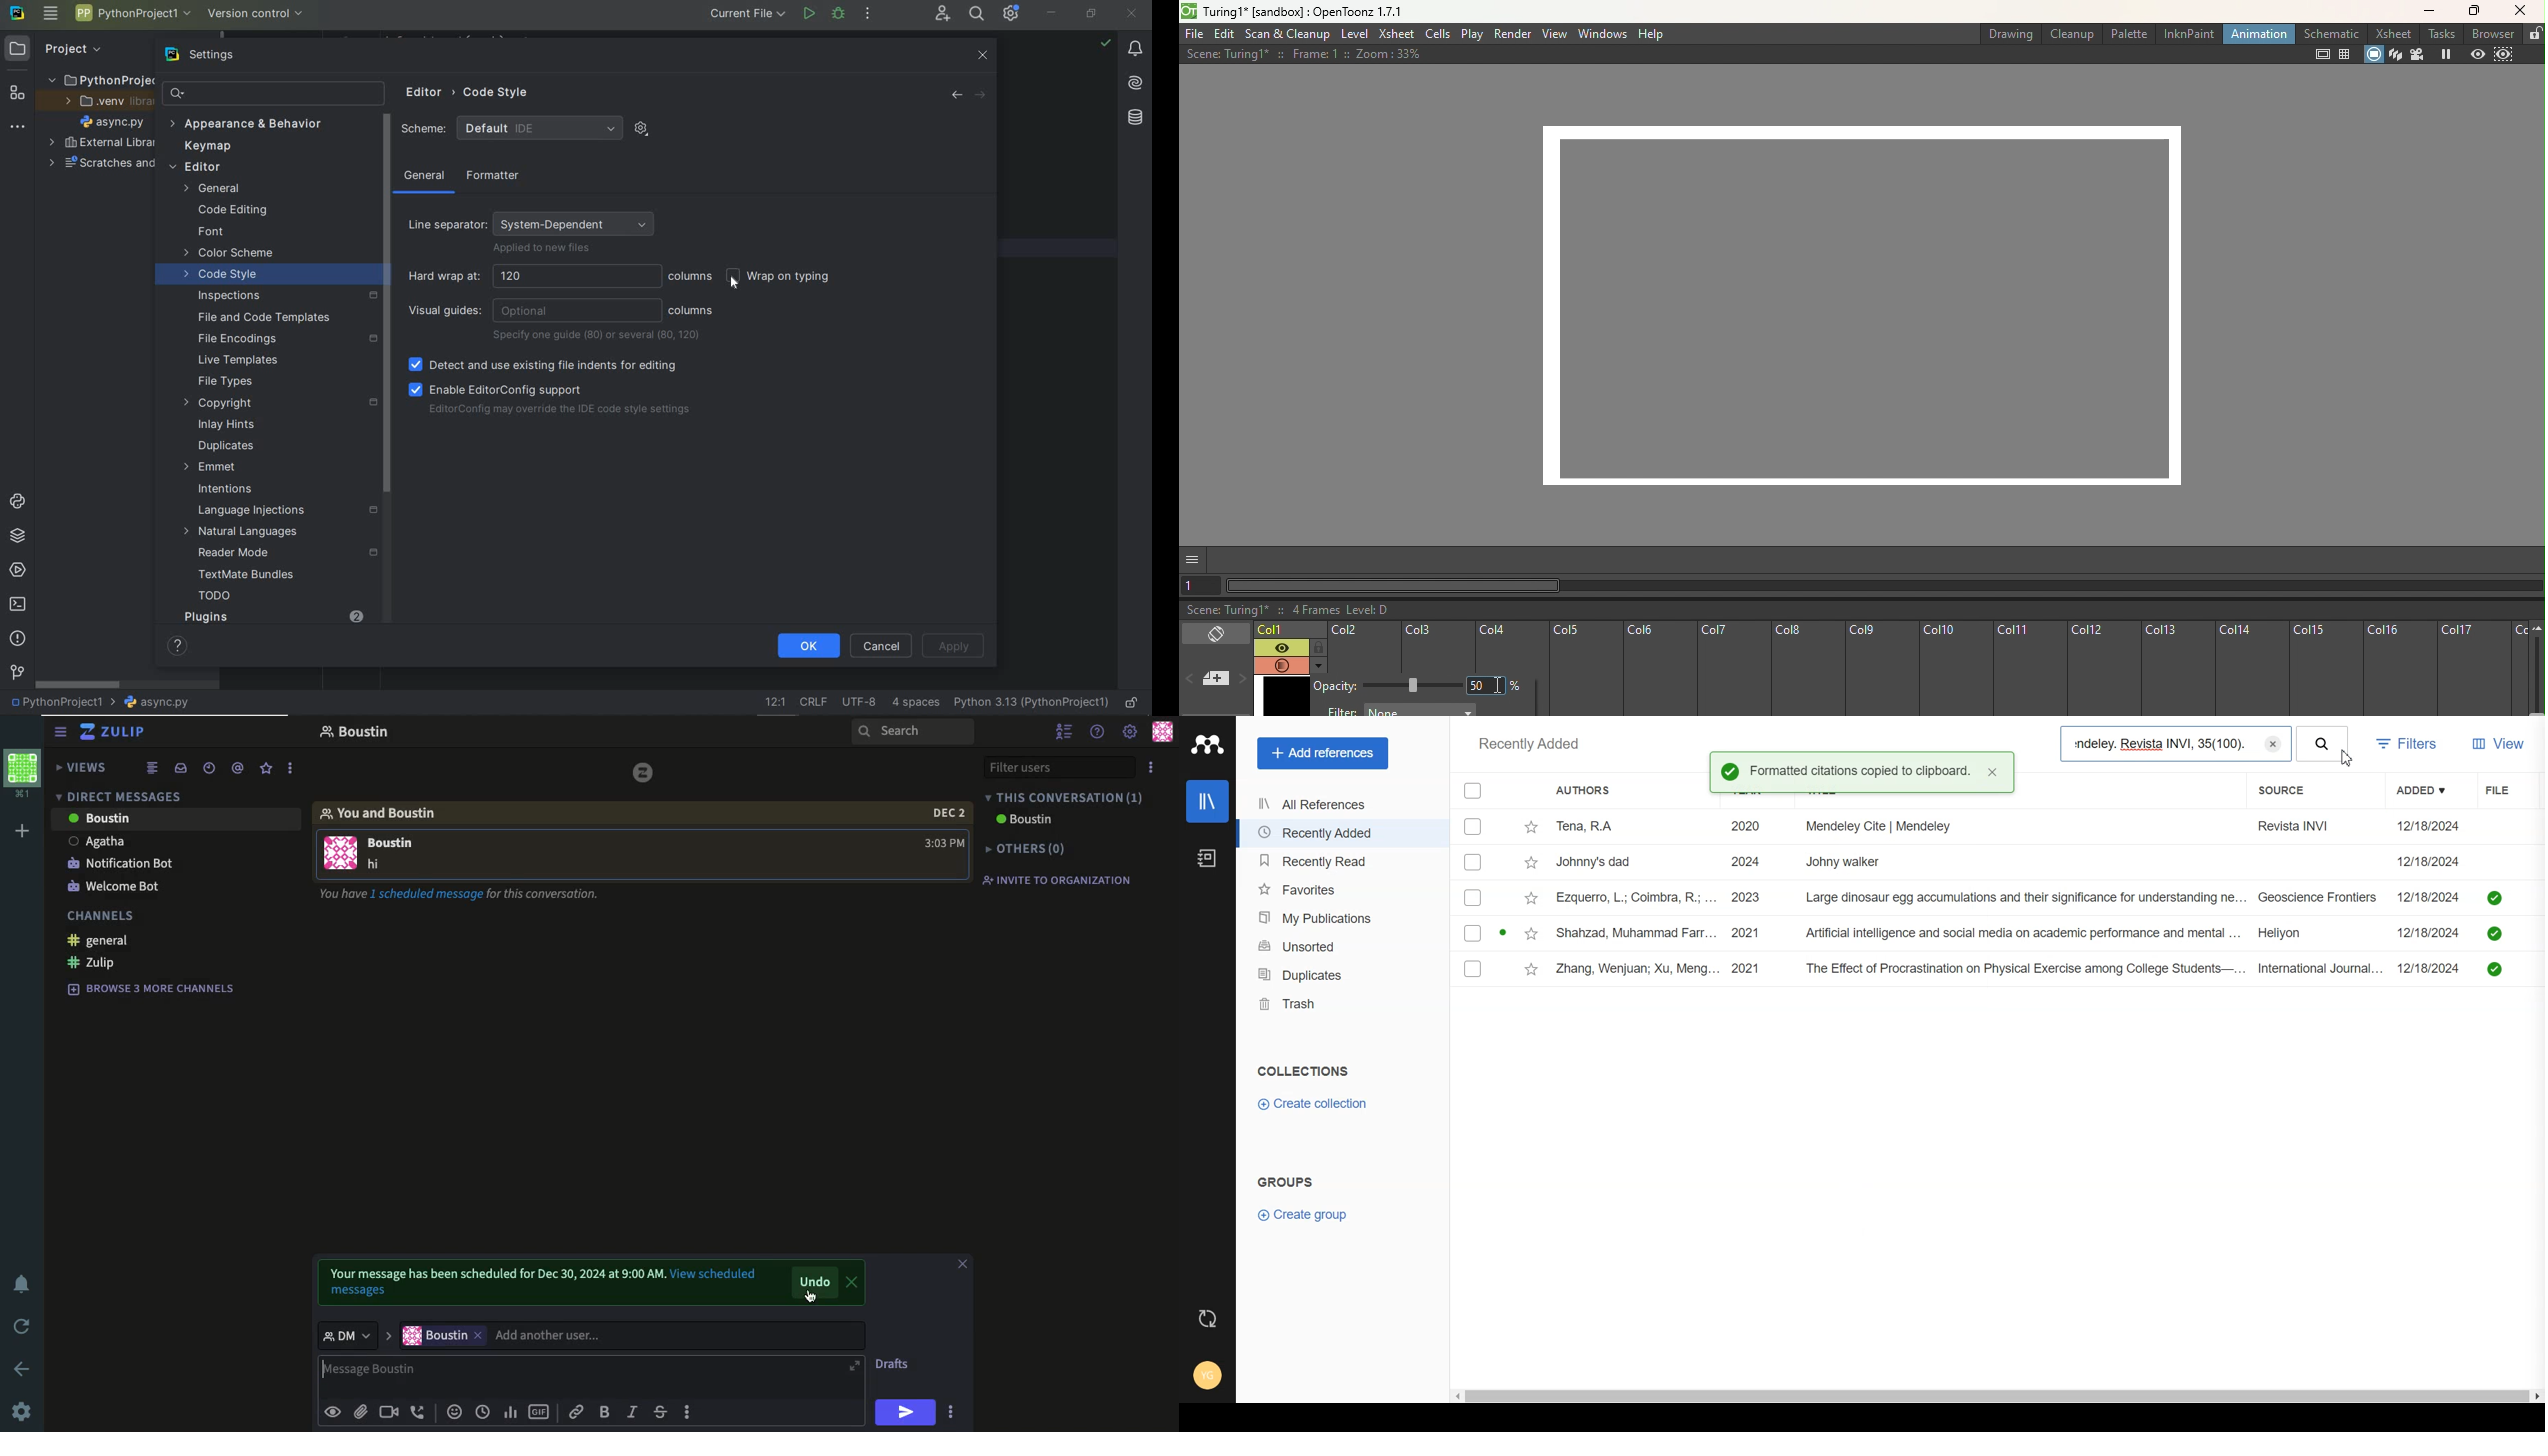 This screenshot has width=2548, height=1456. What do you see at coordinates (943, 813) in the screenshot?
I see `date 2 dec` at bounding box center [943, 813].